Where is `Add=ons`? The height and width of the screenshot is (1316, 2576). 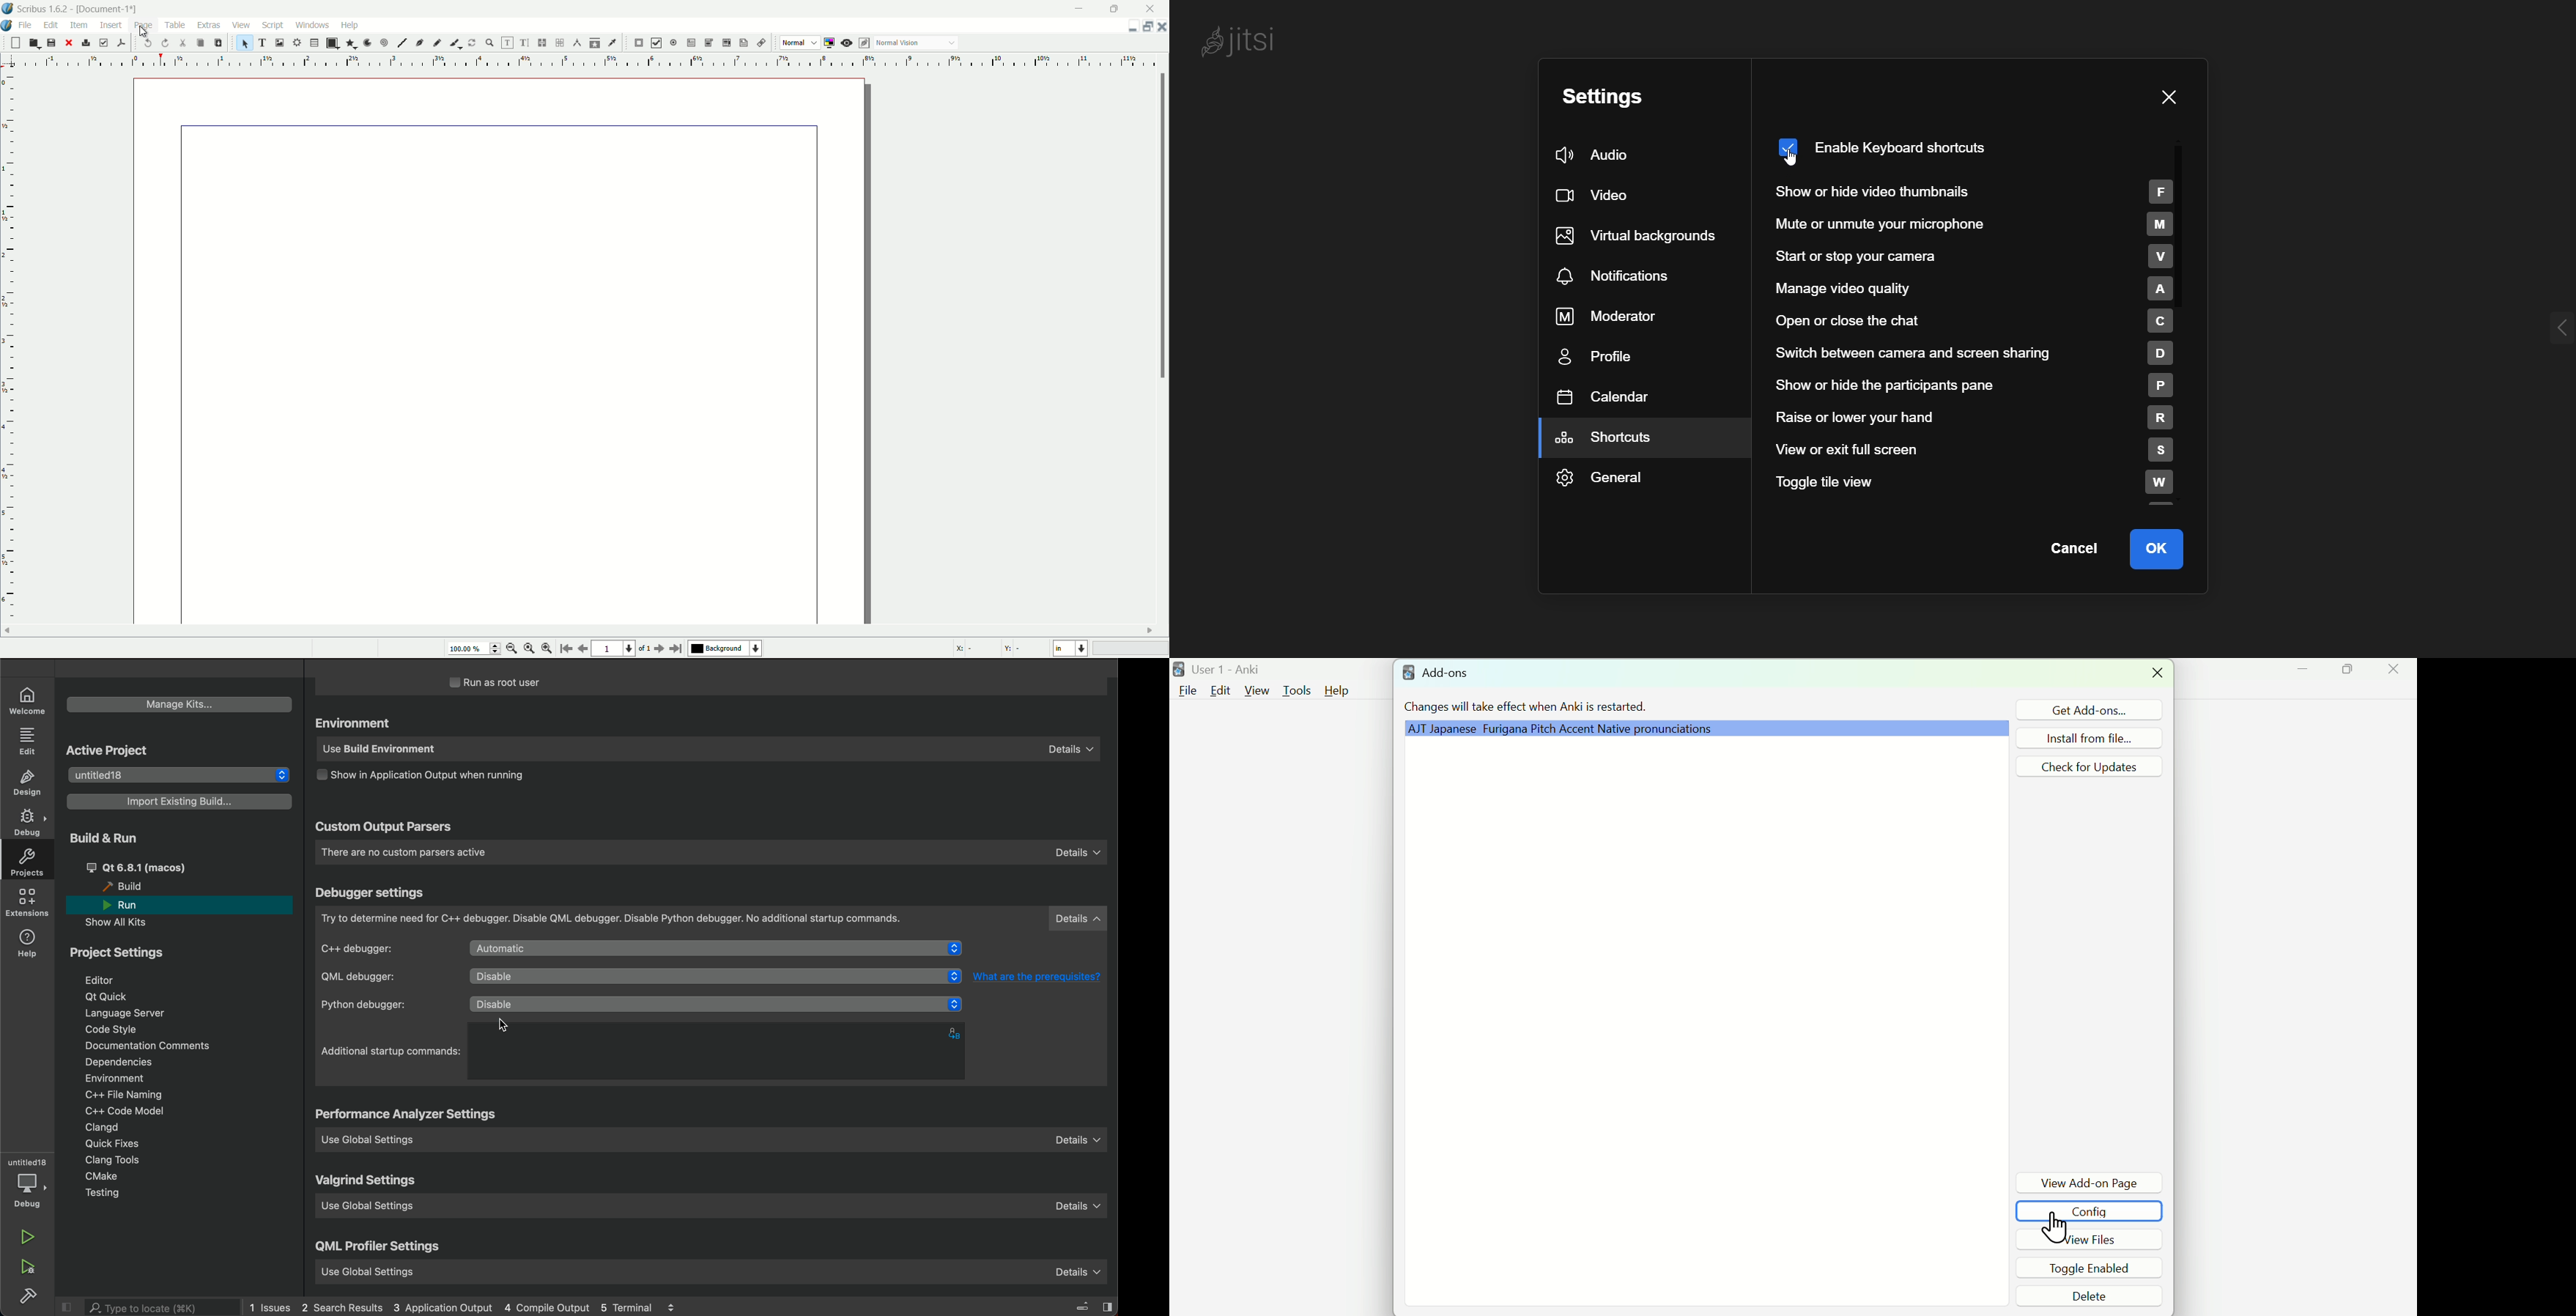
Add=ons is located at coordinates (1441, 672).